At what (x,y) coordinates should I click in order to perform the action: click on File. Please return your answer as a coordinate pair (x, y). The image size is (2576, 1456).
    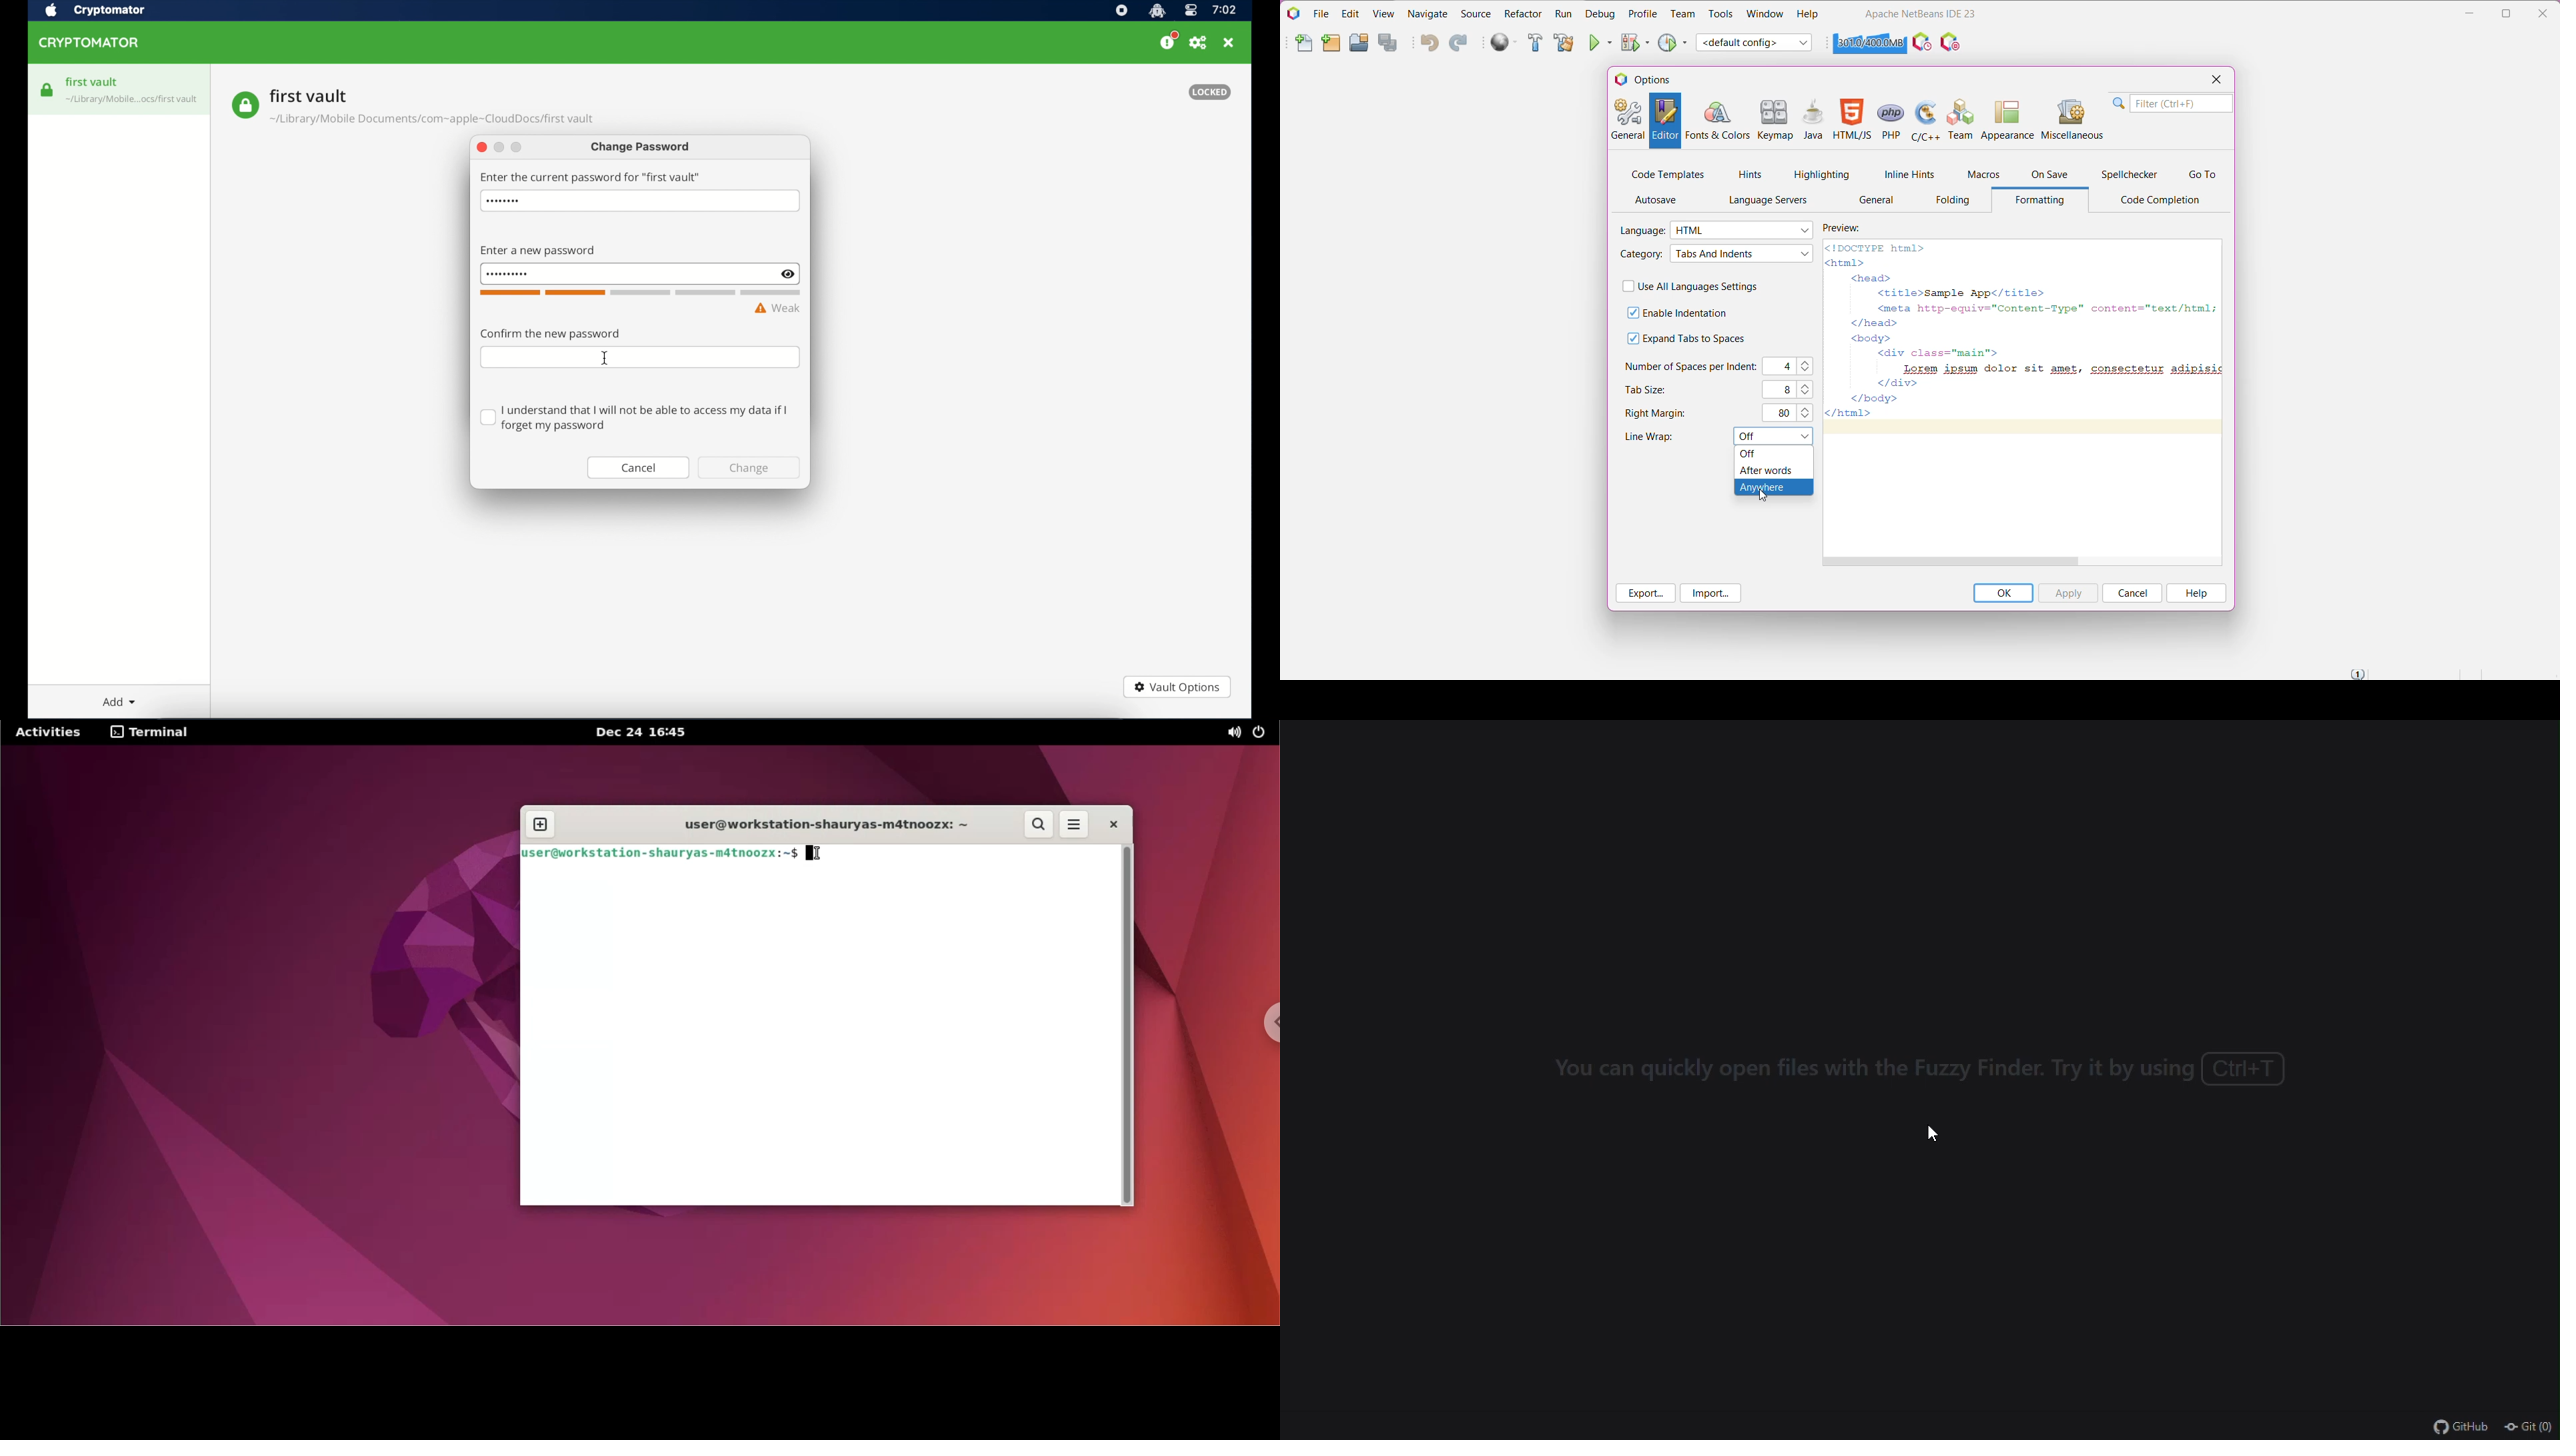
    Looking at the image, I should click on (1321, 14).